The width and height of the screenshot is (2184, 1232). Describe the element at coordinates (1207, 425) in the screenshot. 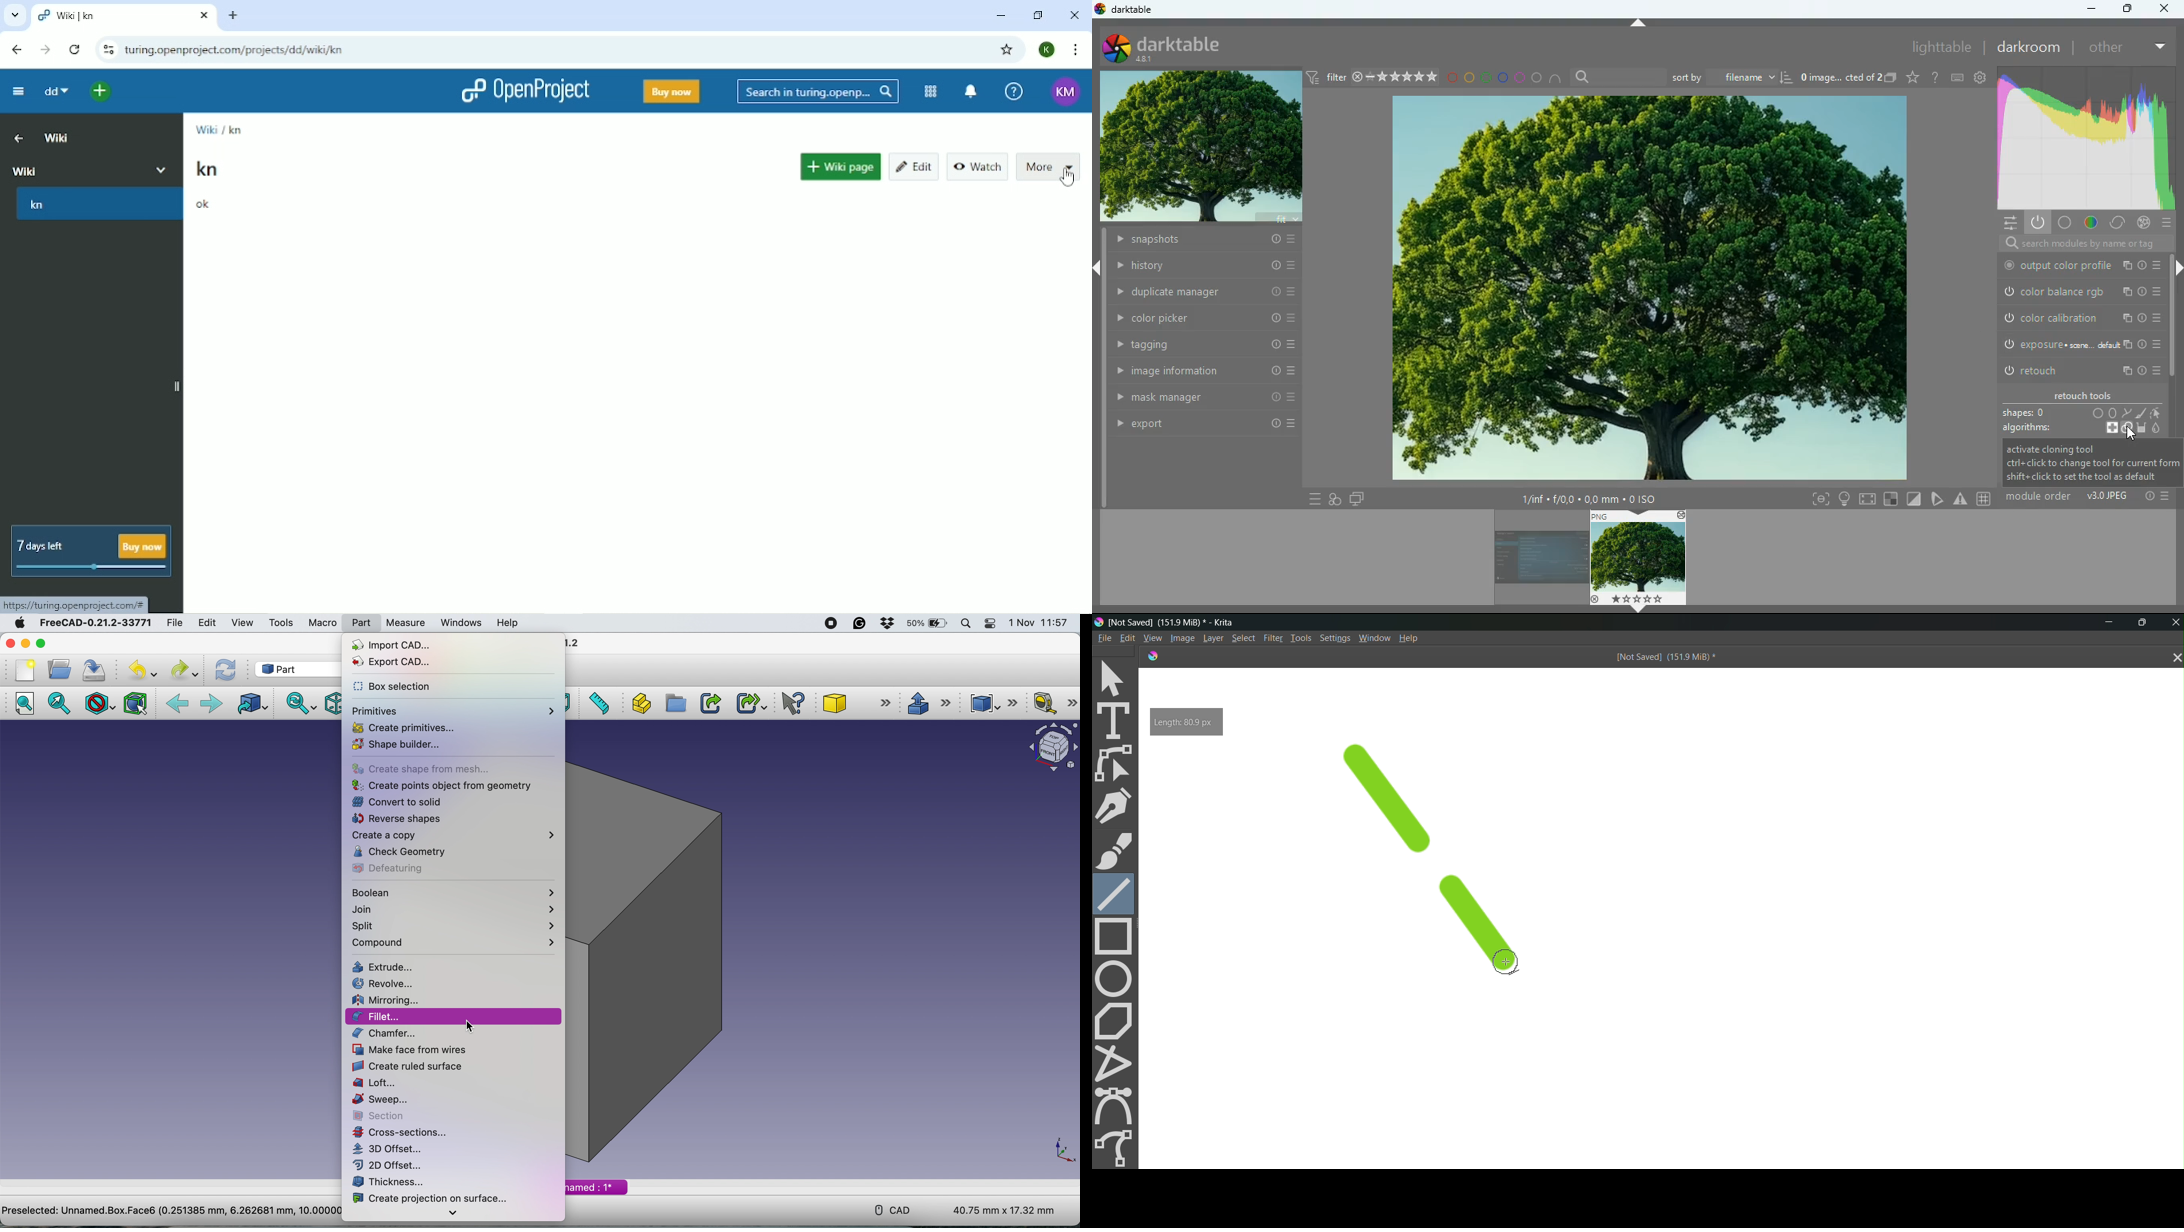

I see `export` at that location.